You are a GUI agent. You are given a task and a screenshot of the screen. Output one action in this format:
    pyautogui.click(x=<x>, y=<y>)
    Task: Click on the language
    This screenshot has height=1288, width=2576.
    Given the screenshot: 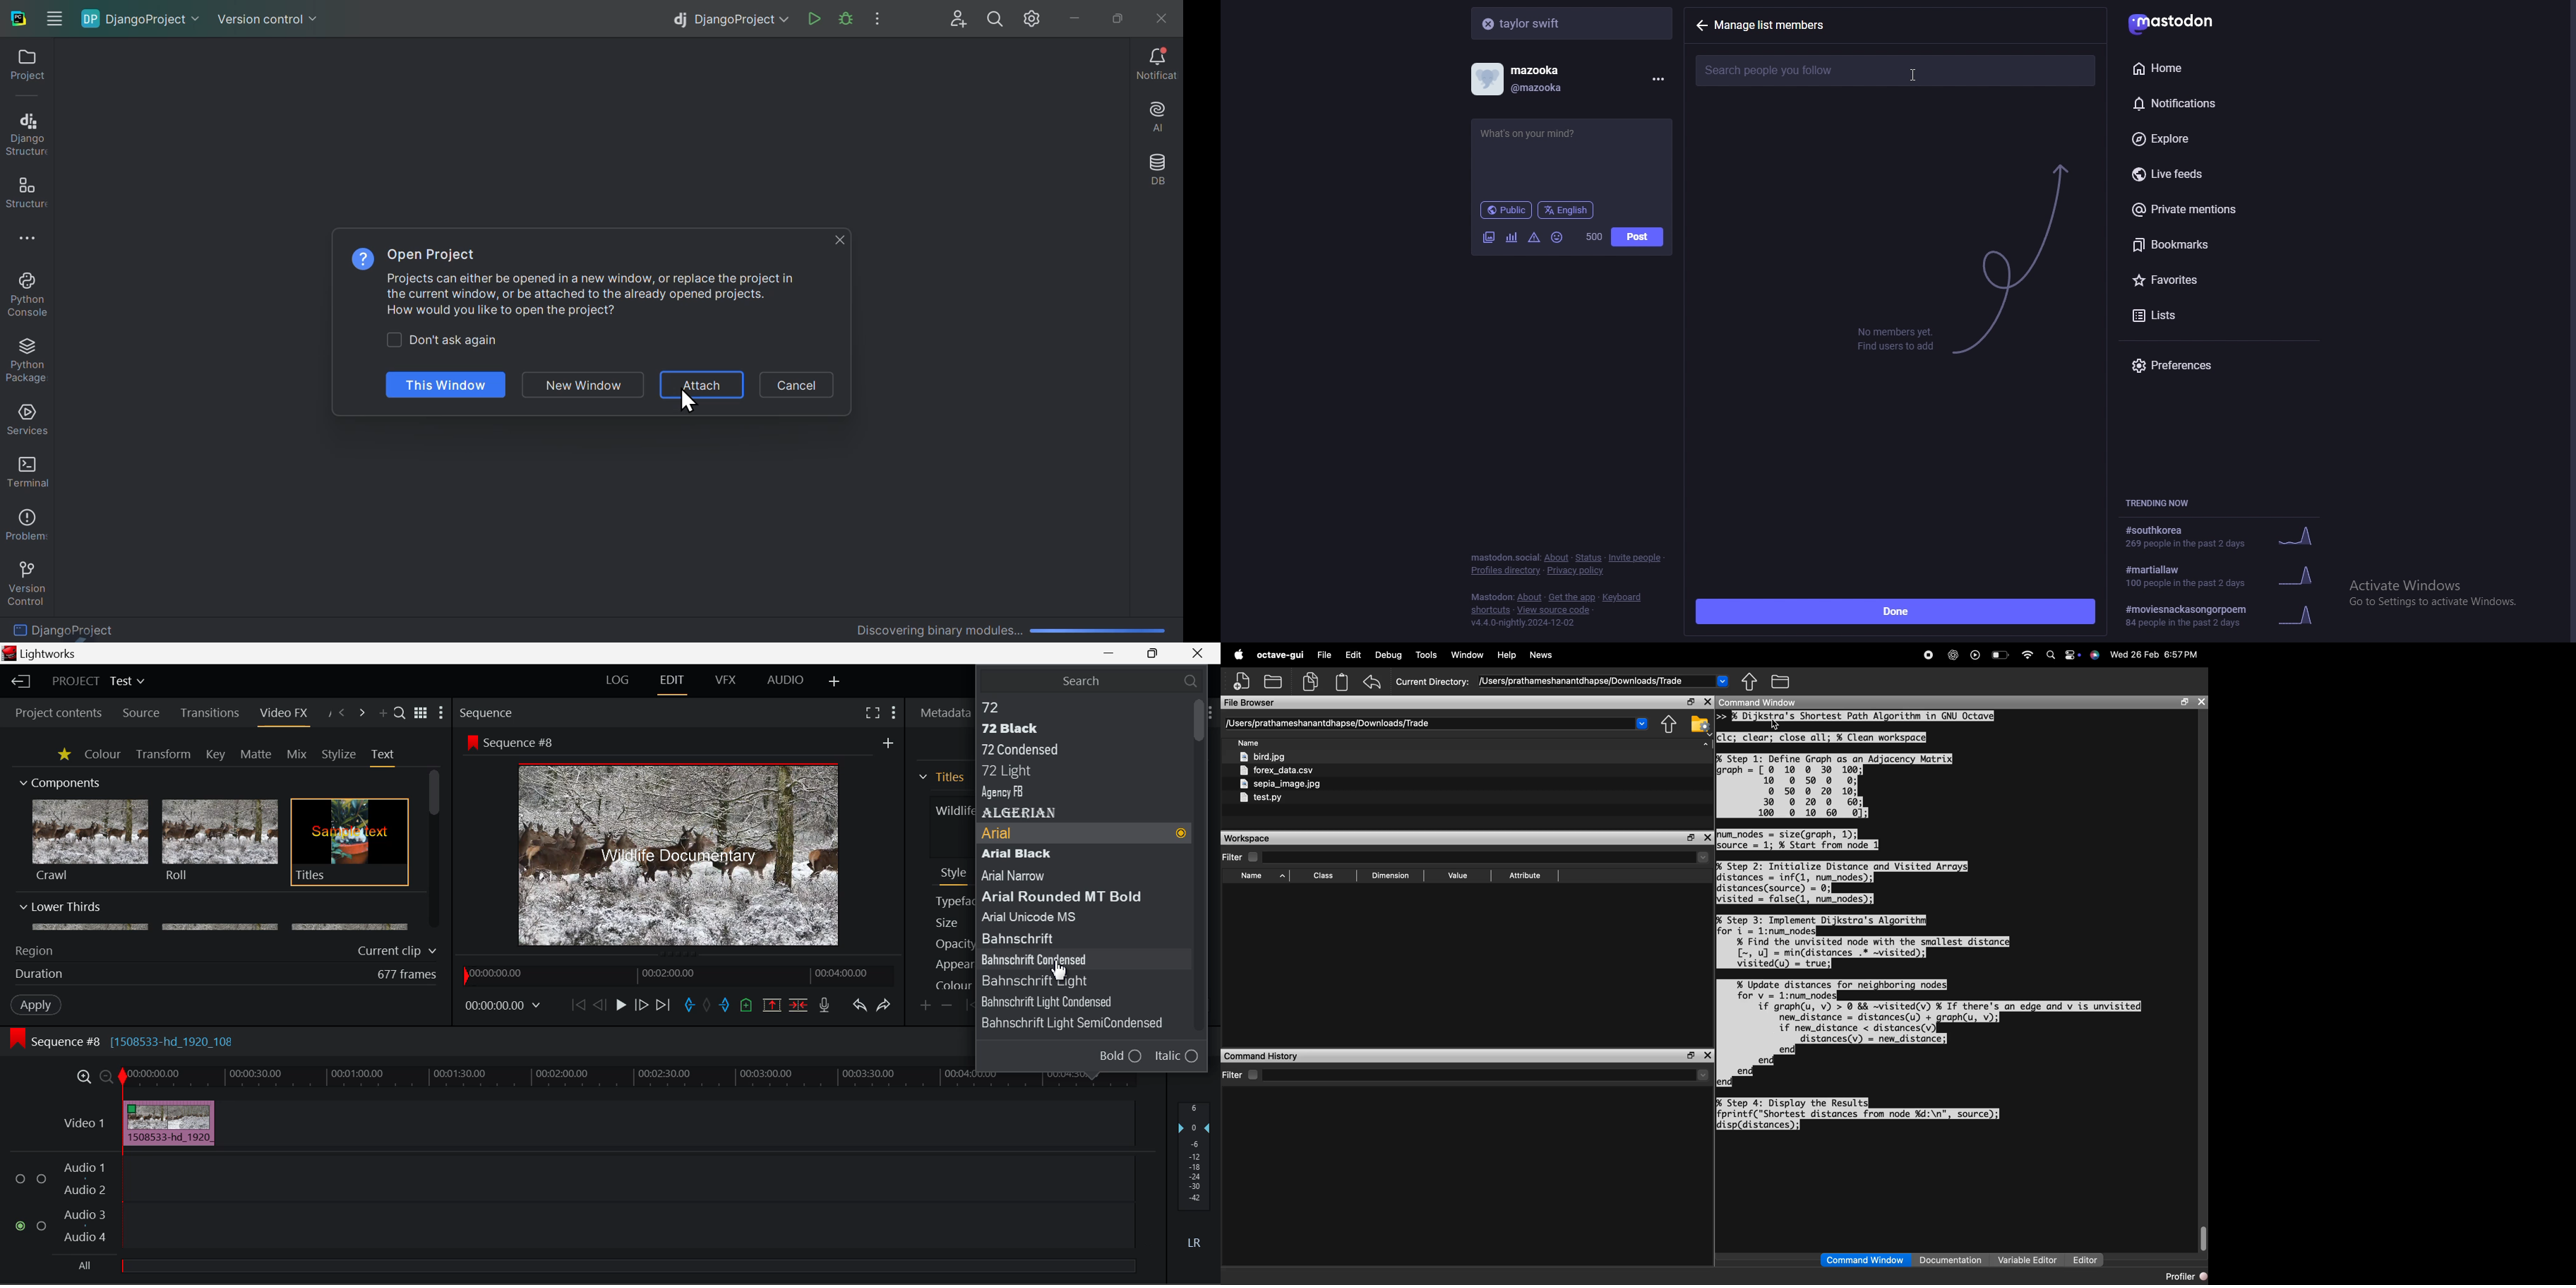 What is the action you would take?
    pyautogui.click(x=1566, y=209)
    